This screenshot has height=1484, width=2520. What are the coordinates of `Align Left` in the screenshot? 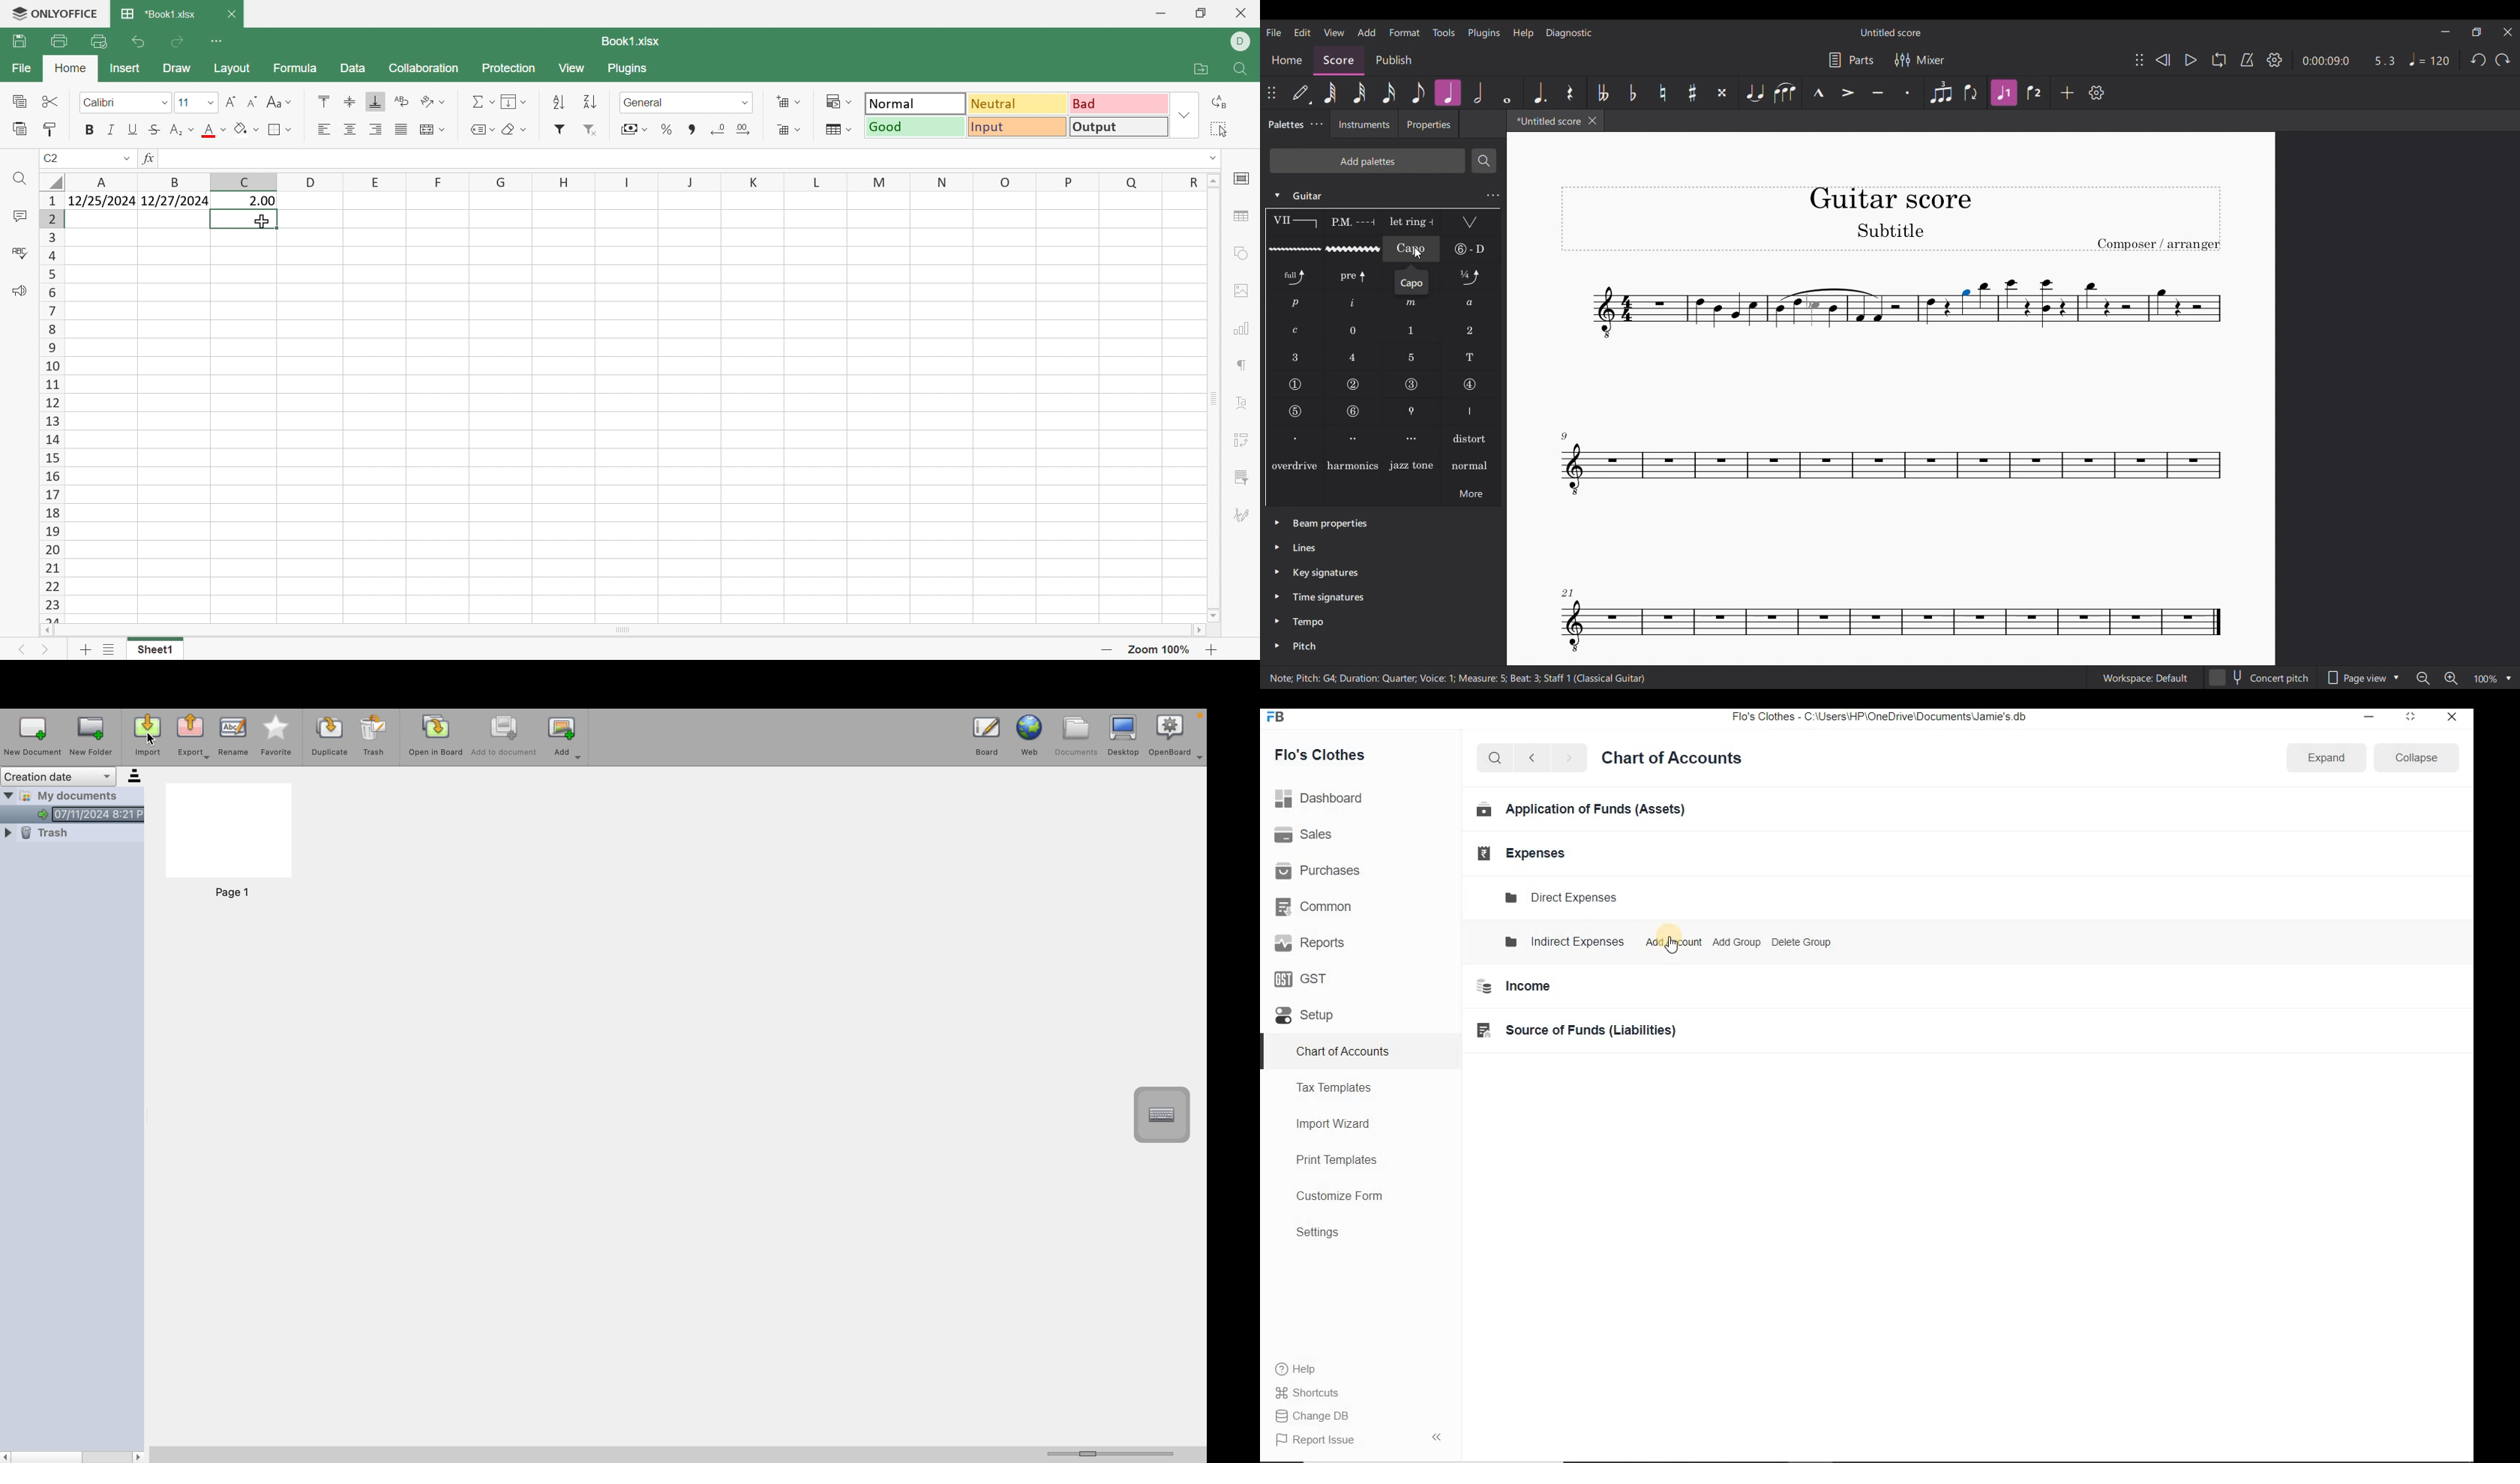 It's located at (324, 130).